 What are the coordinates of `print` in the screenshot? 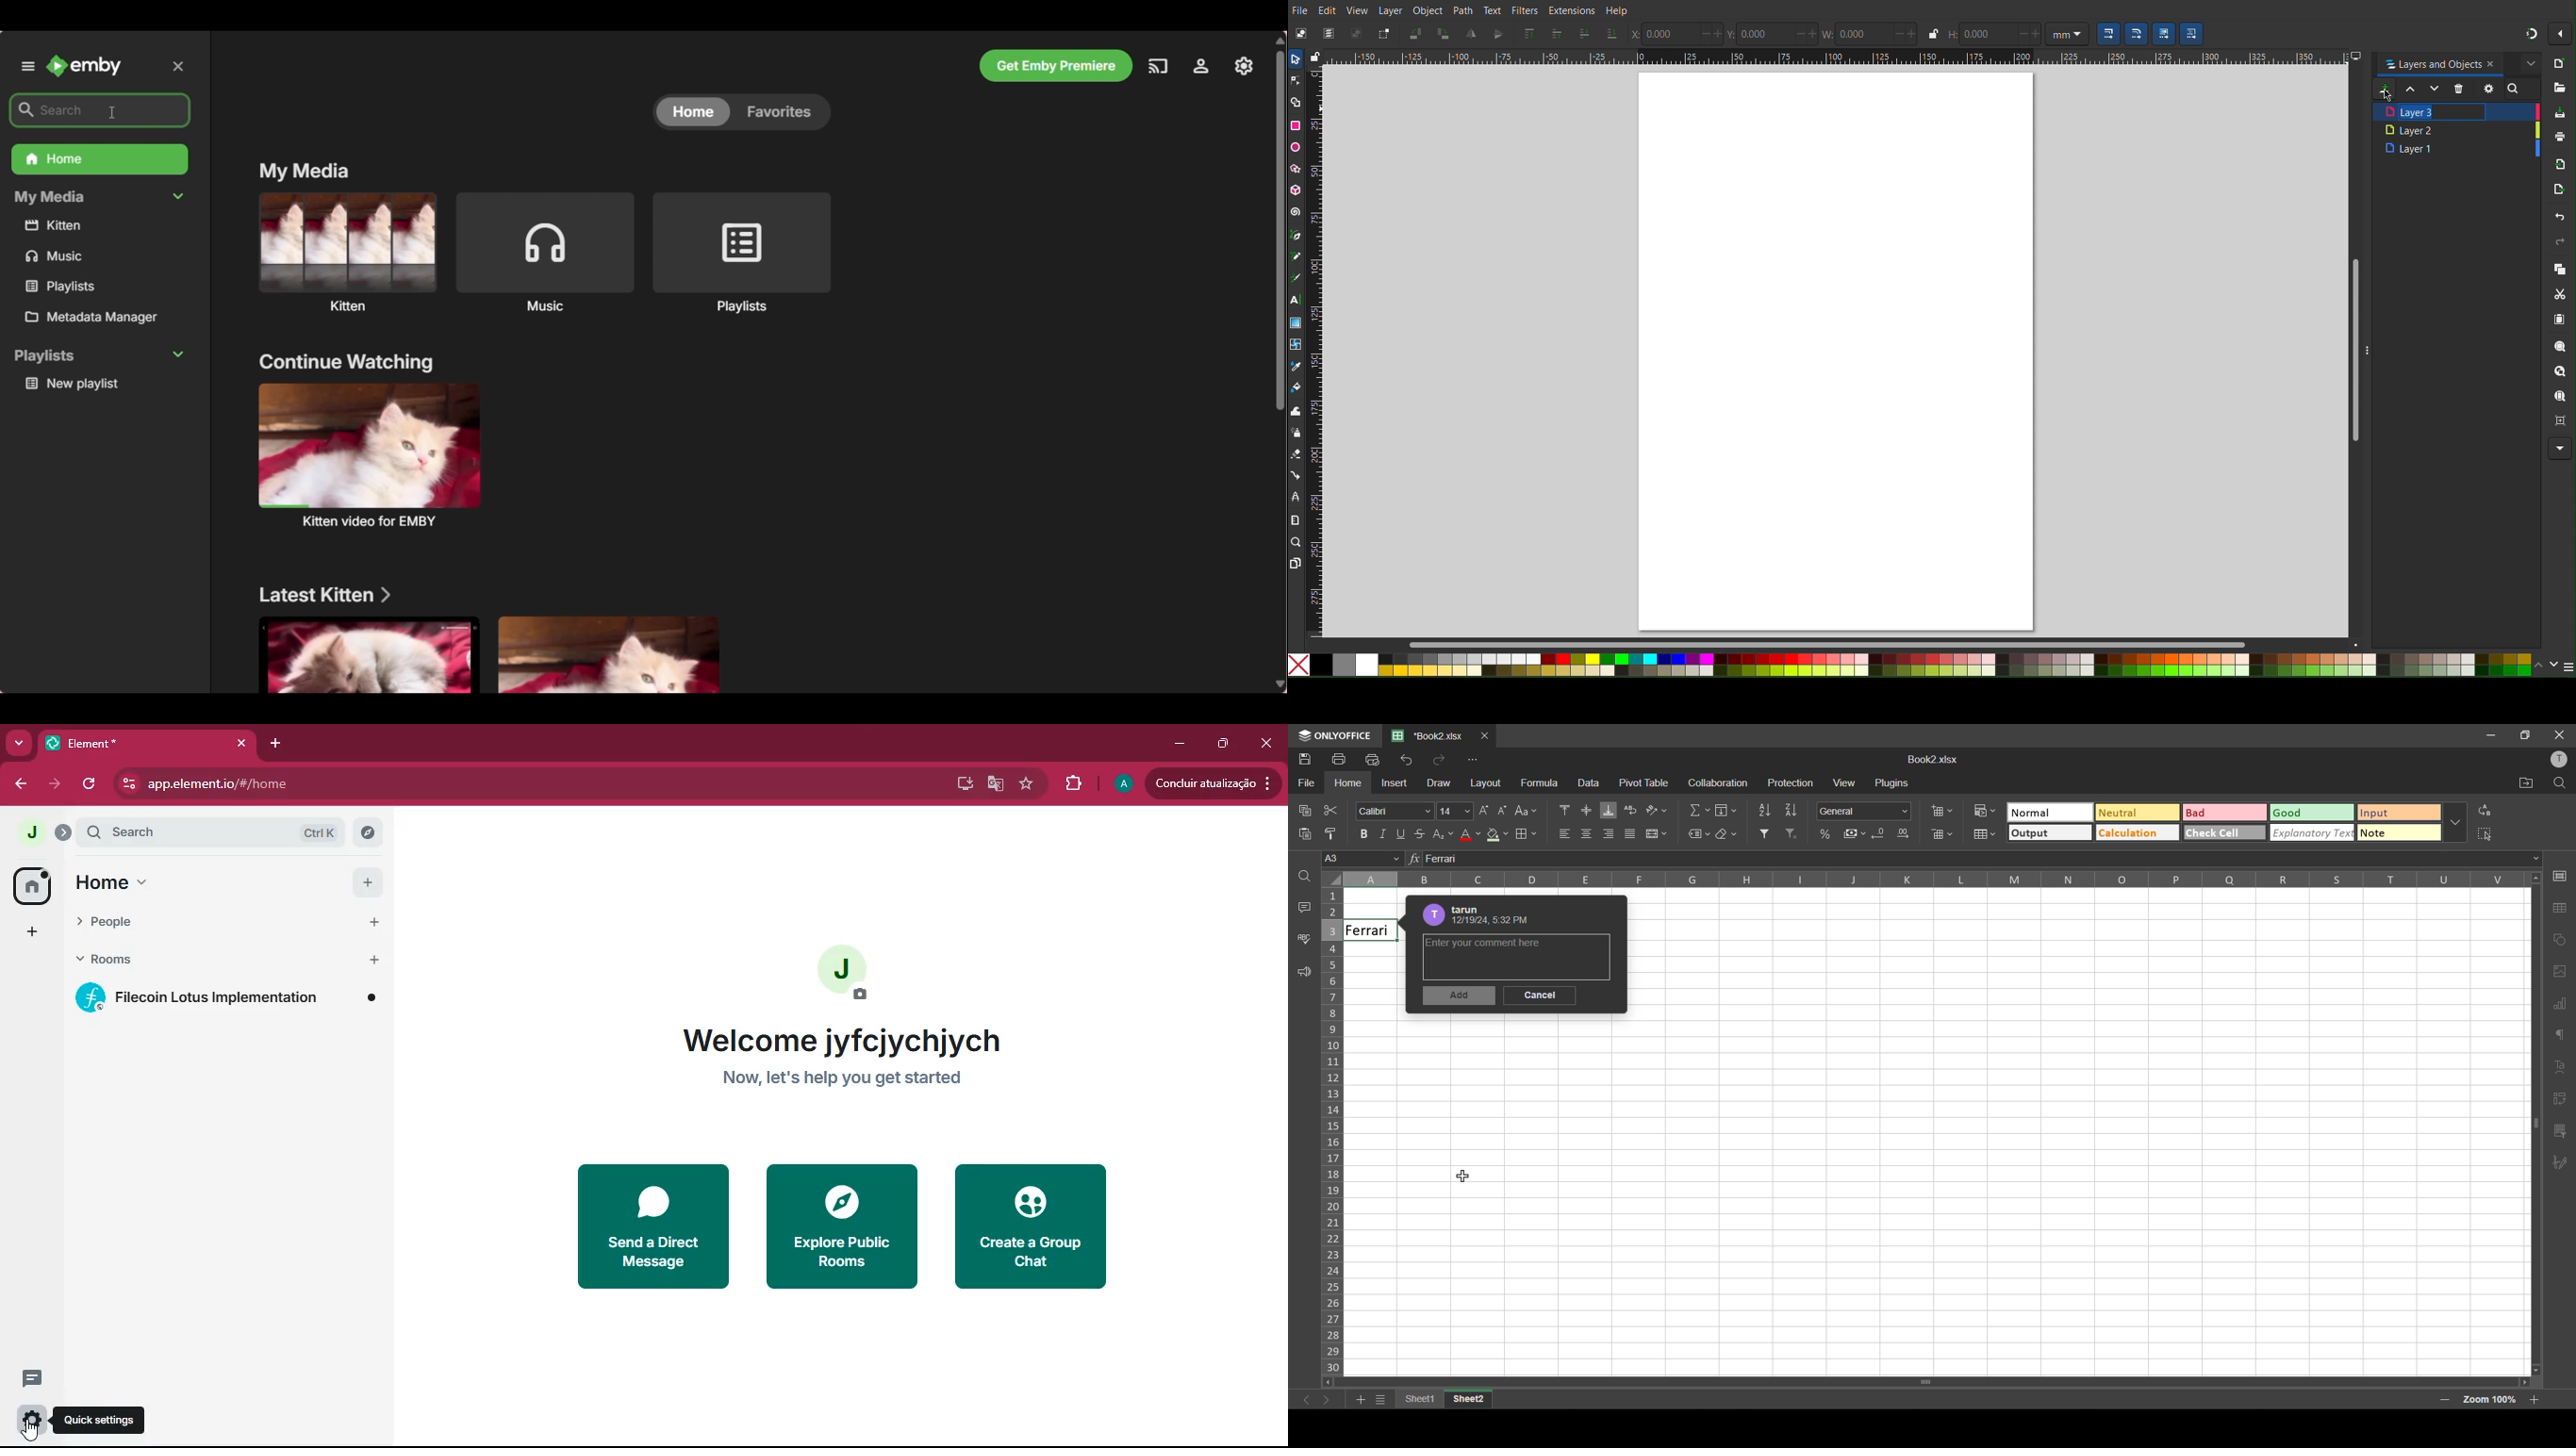 It's located at (1340, 761).